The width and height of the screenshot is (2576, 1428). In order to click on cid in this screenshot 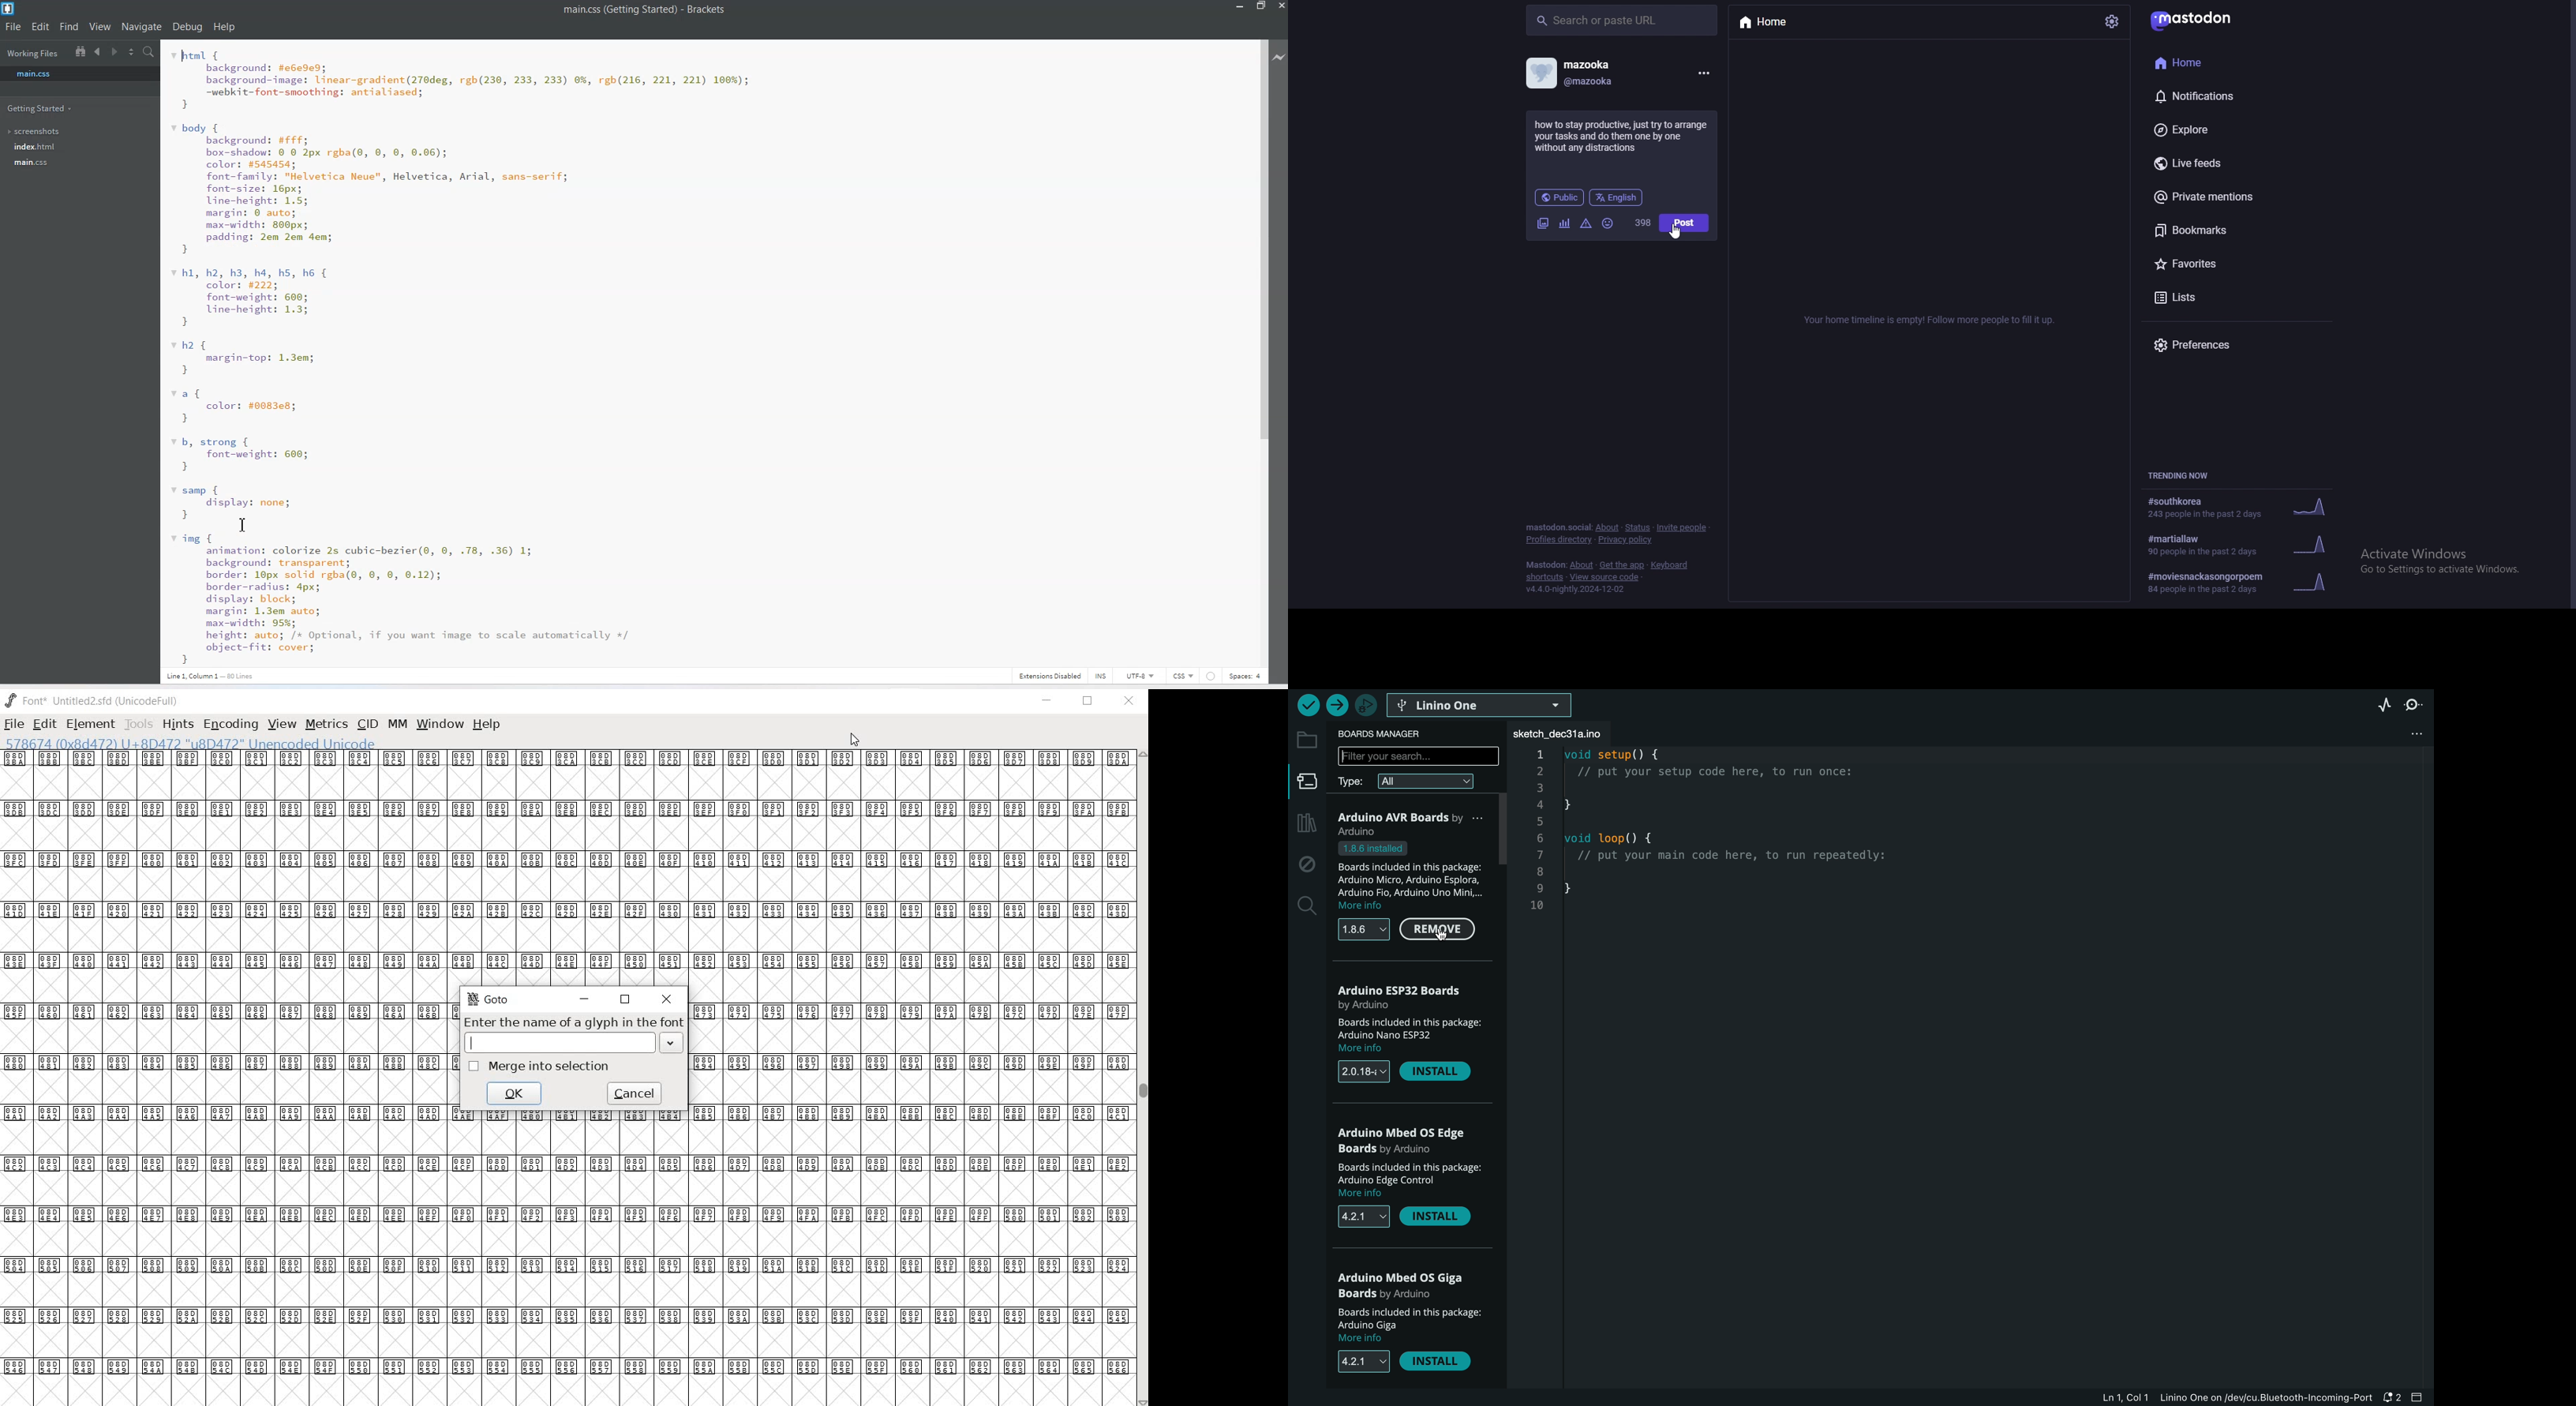, I will do `click(366, 724)`.